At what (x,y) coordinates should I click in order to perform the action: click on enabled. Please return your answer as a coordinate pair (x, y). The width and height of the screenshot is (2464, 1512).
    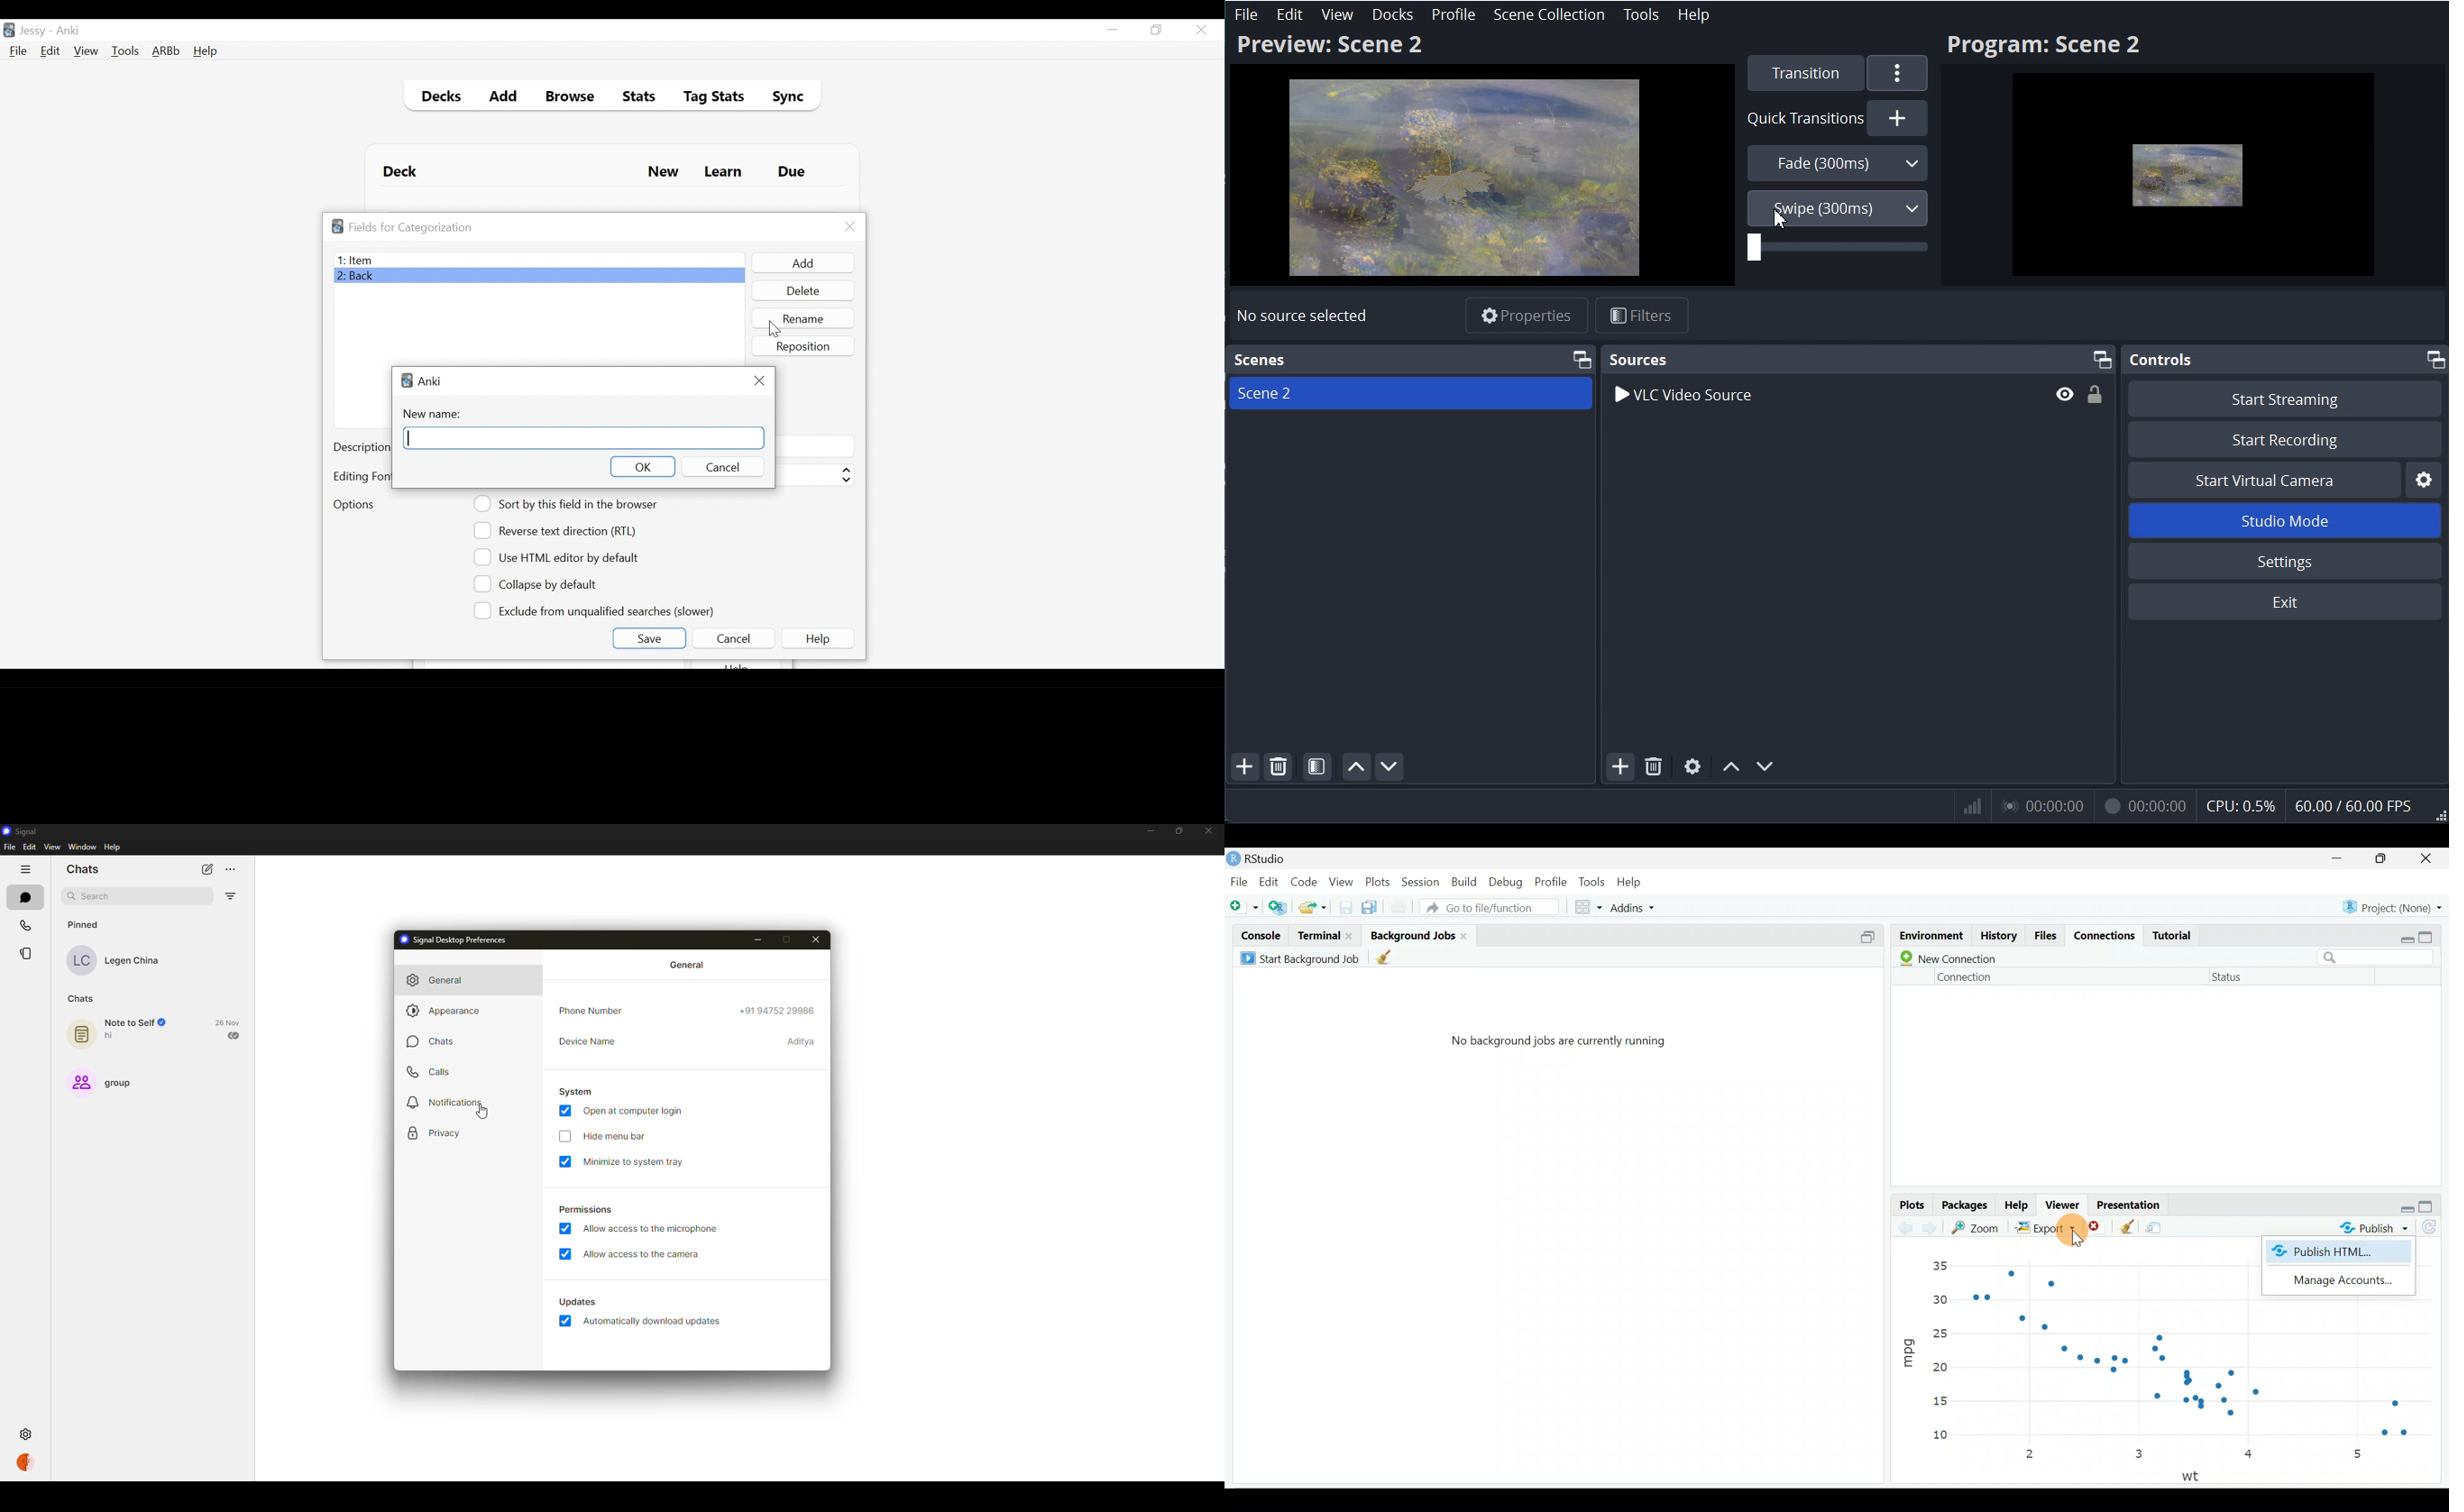
    Looking at the image, I should click on (563, 1229).